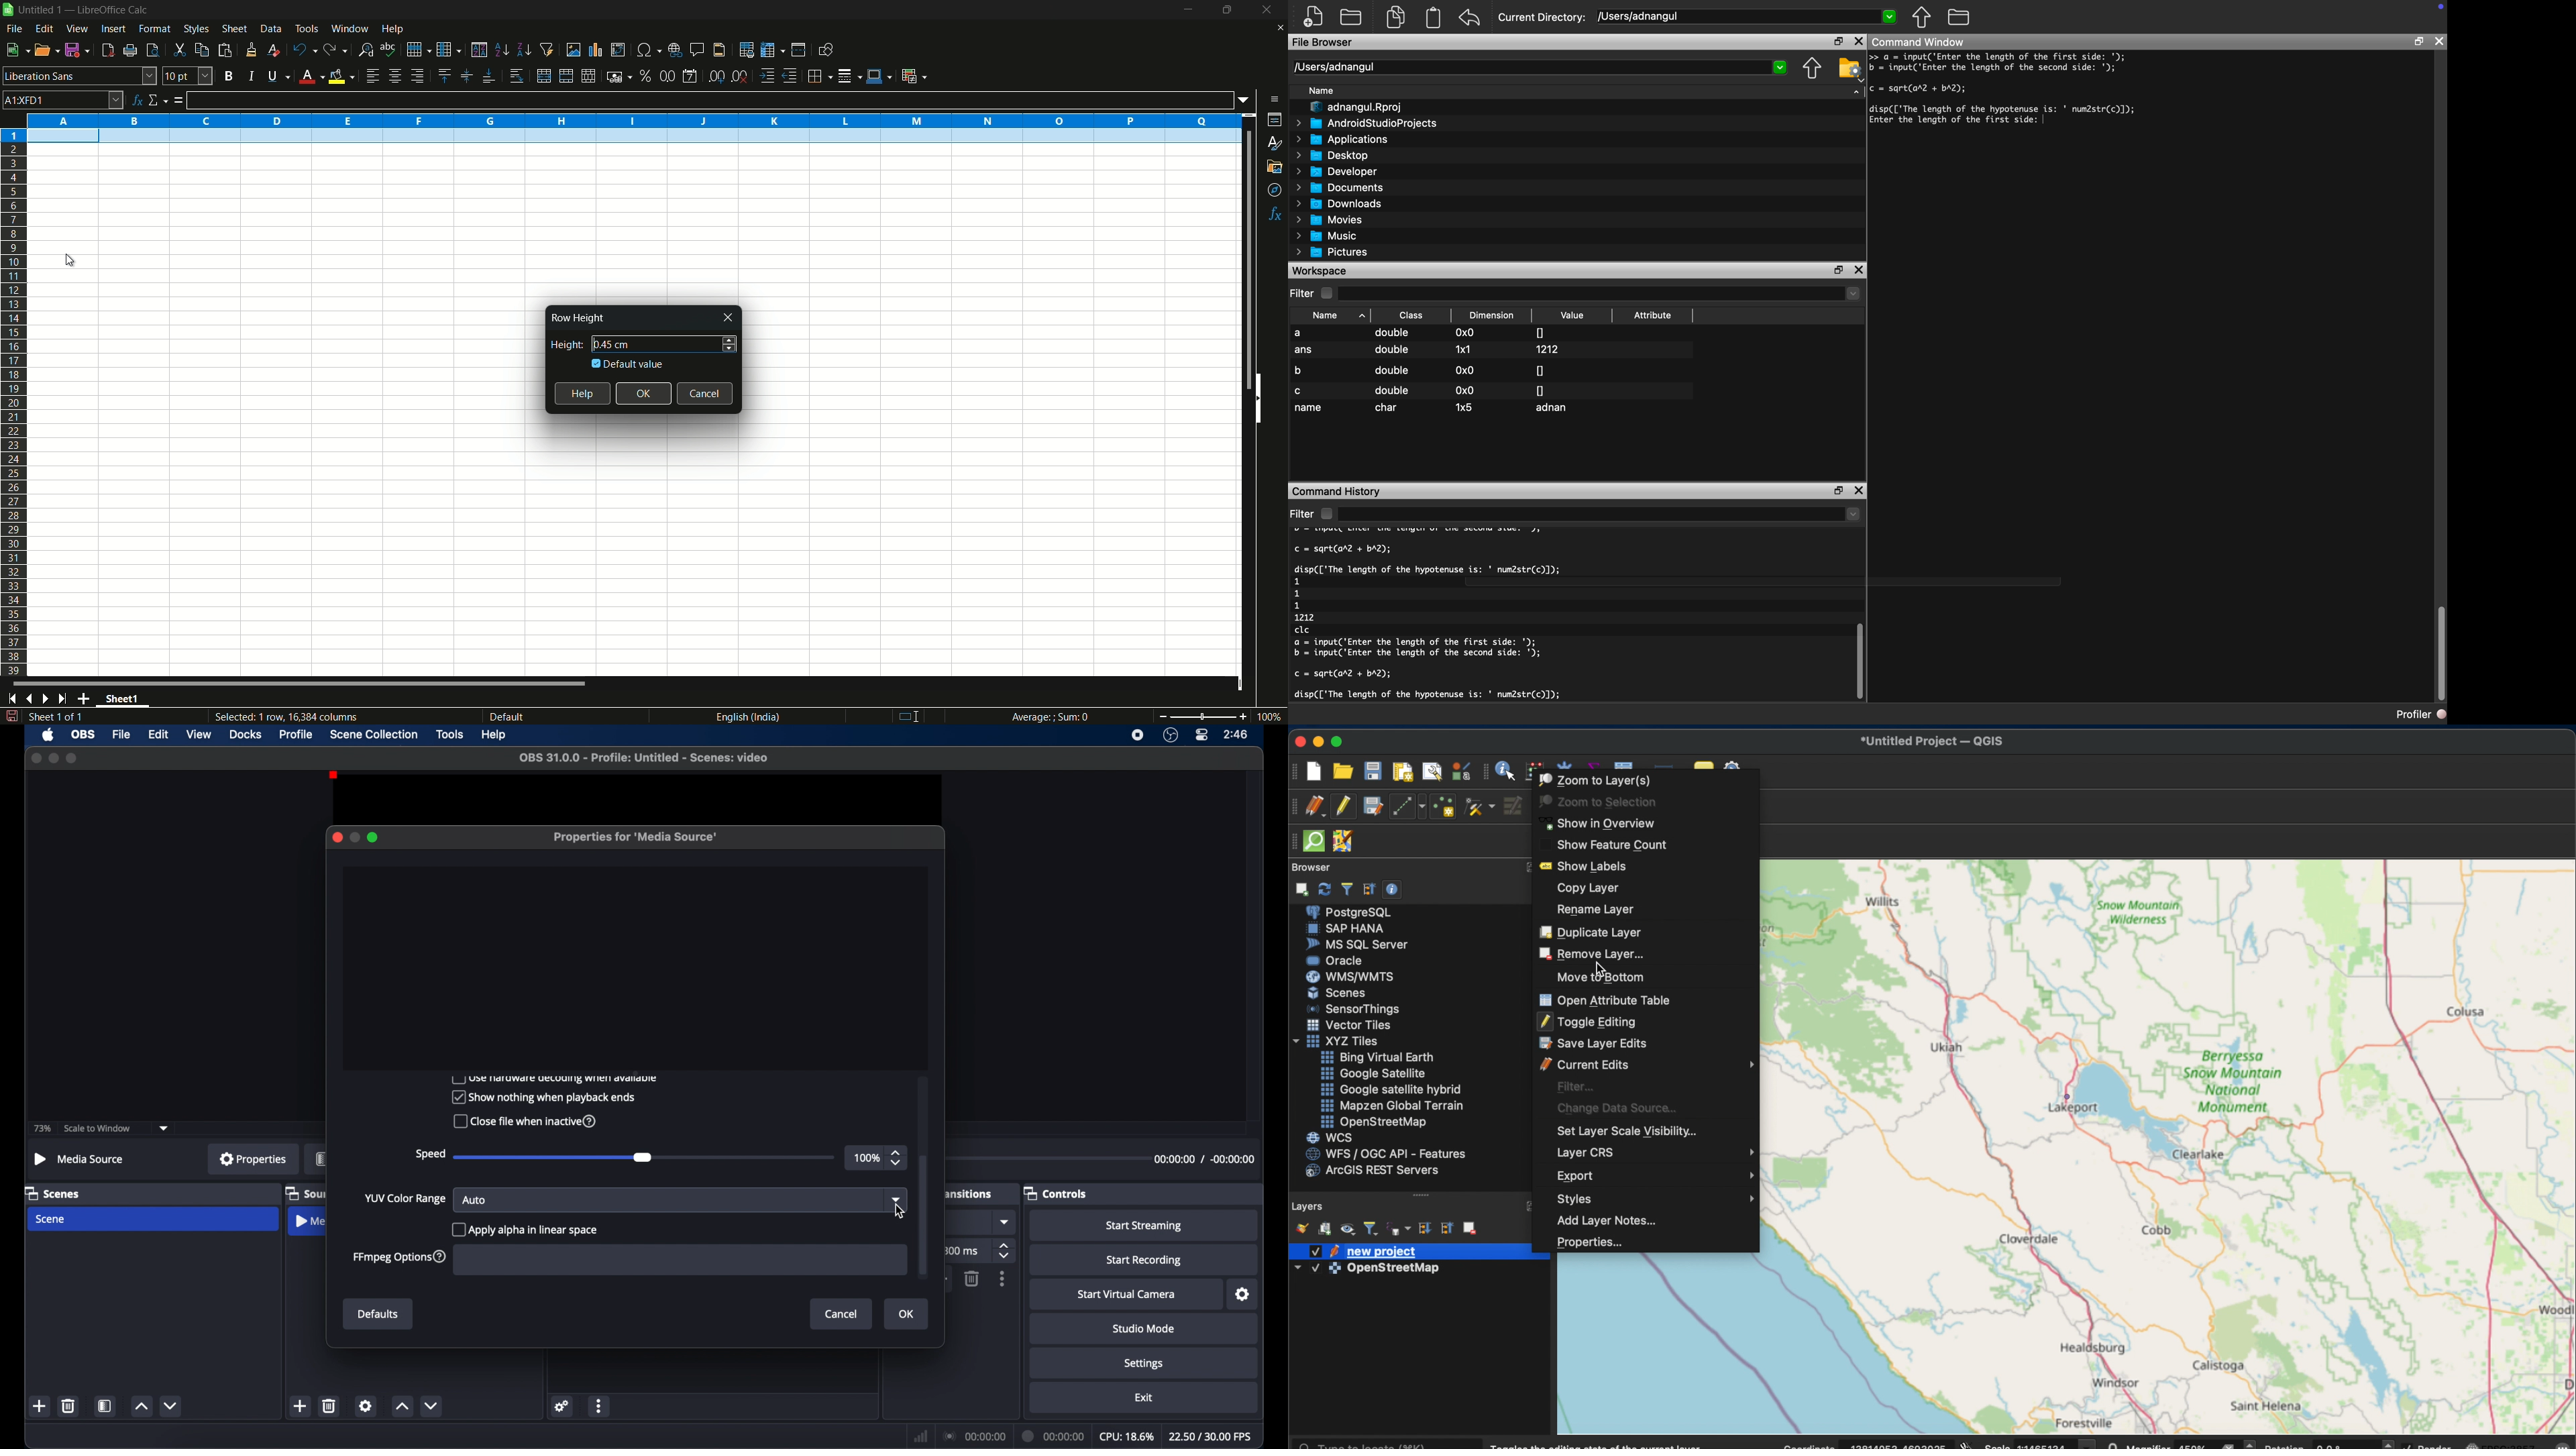 The height and width of the screenshot is (1456, 2576). I want to click on cut, so click(179, 50).